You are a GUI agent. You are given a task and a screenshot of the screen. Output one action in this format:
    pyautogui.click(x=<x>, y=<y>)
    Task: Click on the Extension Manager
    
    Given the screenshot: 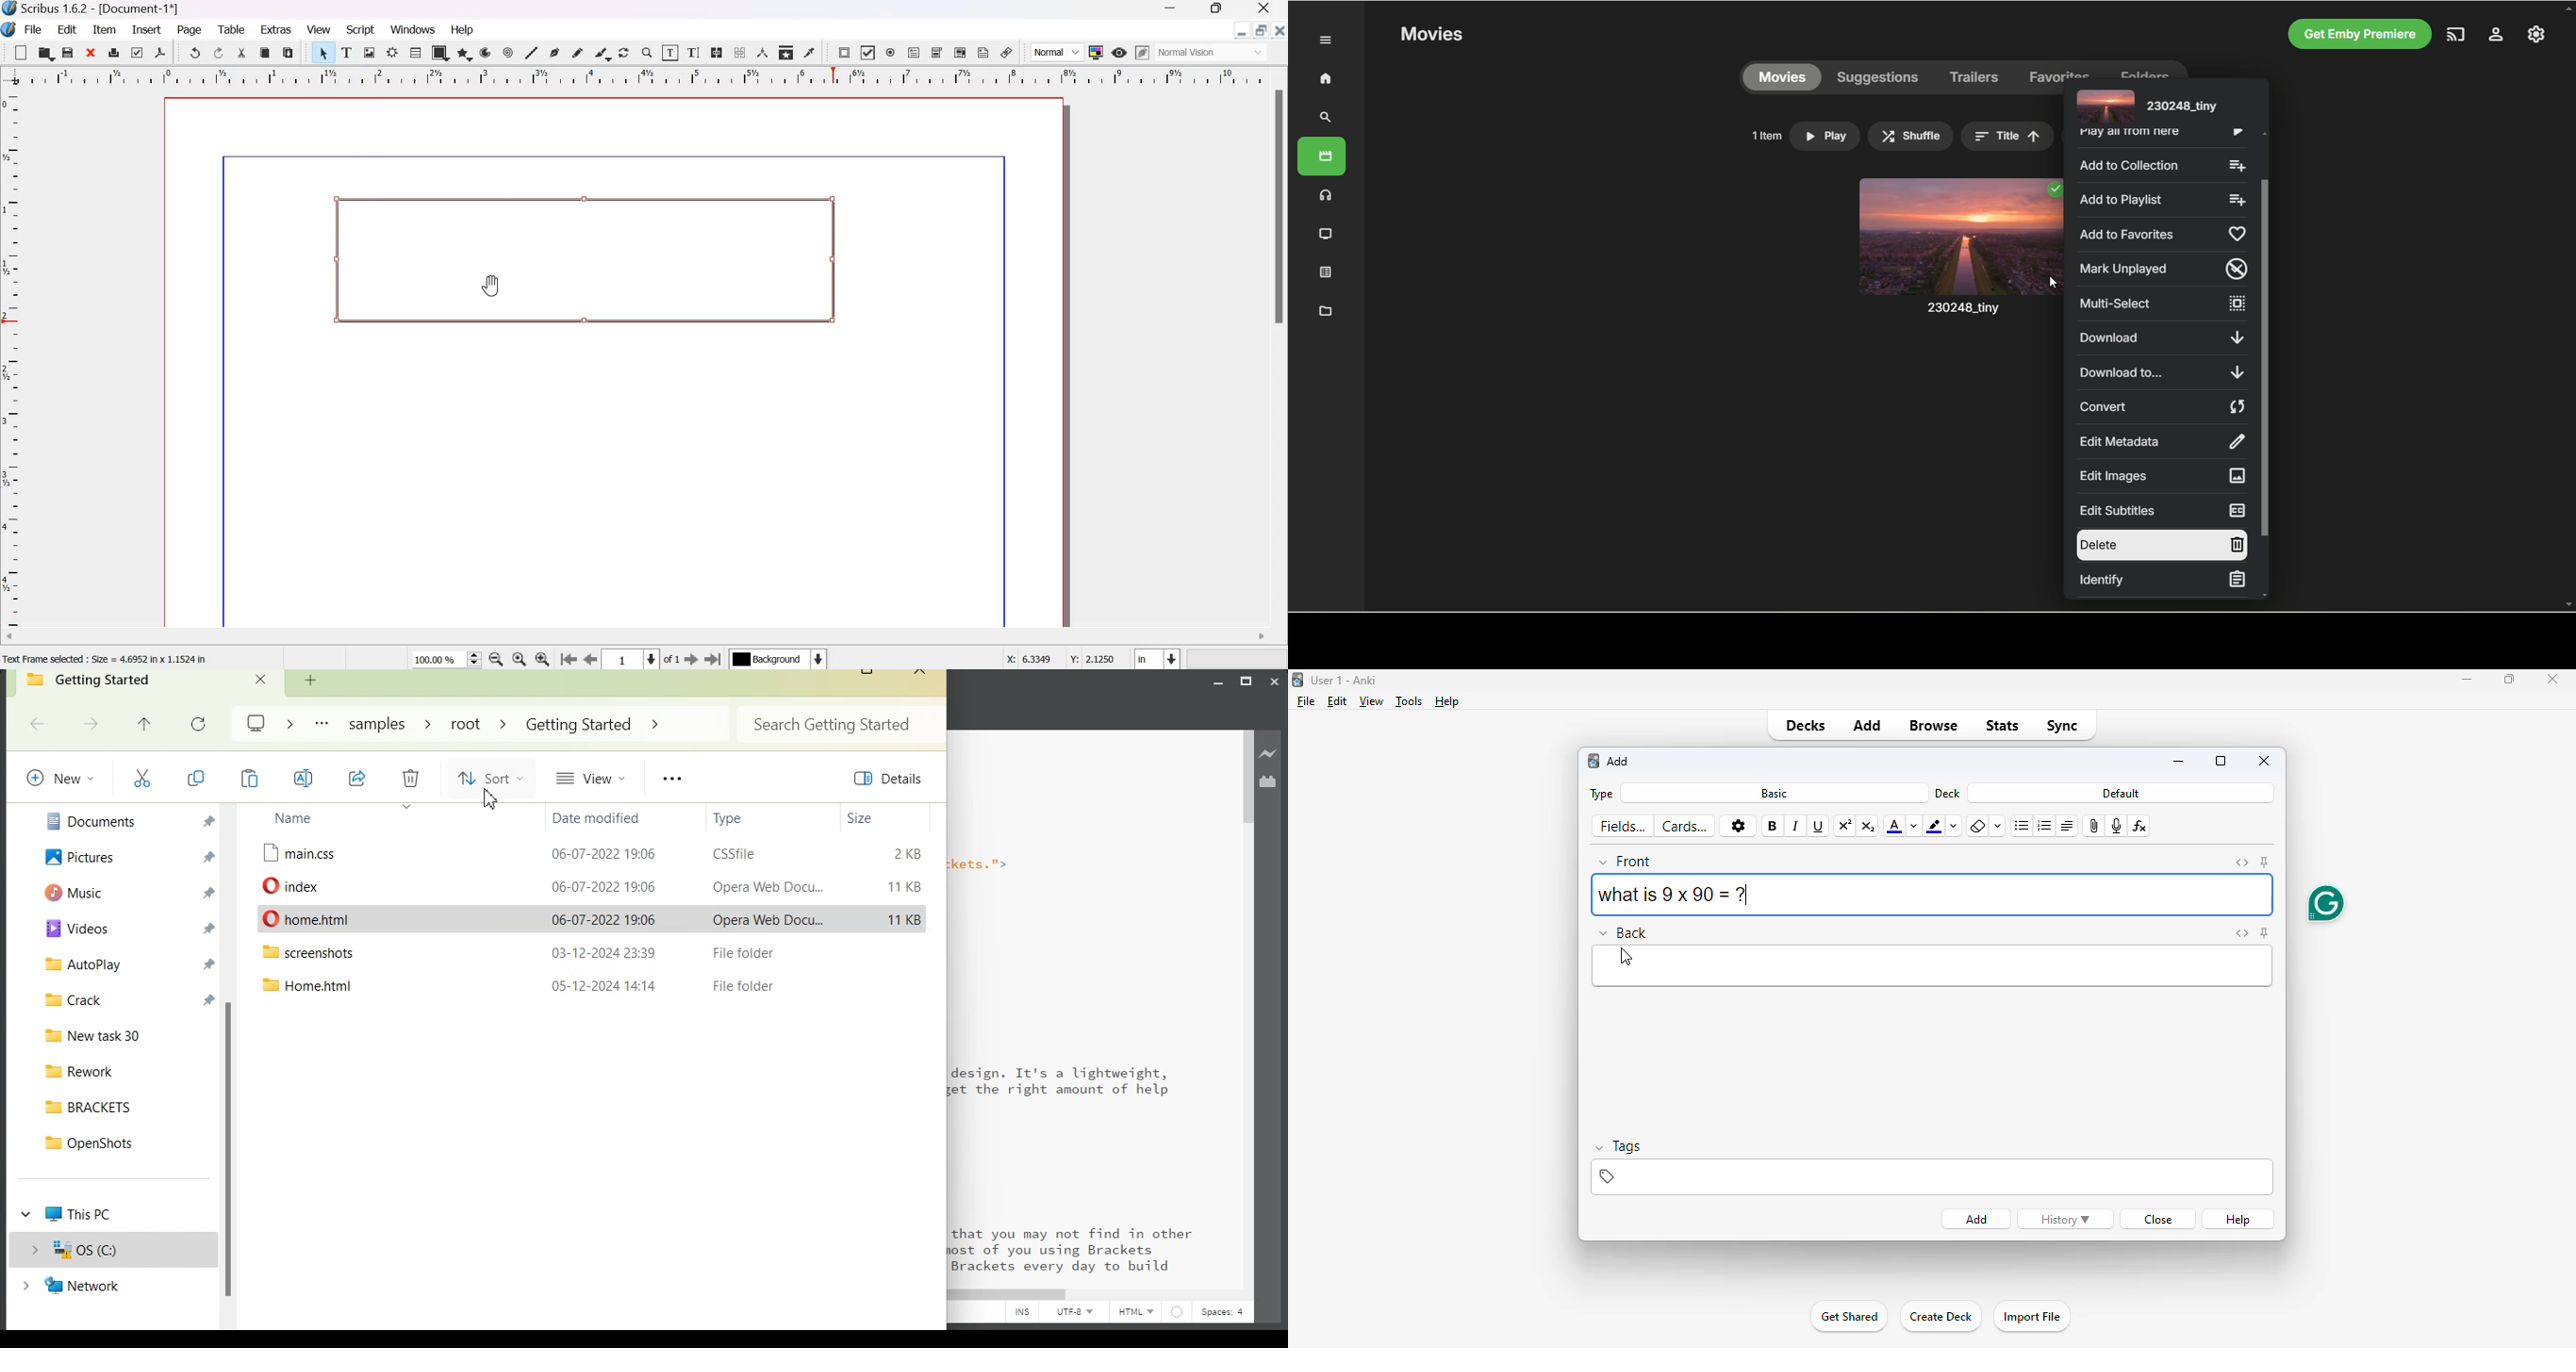 What is the action you would take?
    pyautogui.click(x=1268, y=781)
    